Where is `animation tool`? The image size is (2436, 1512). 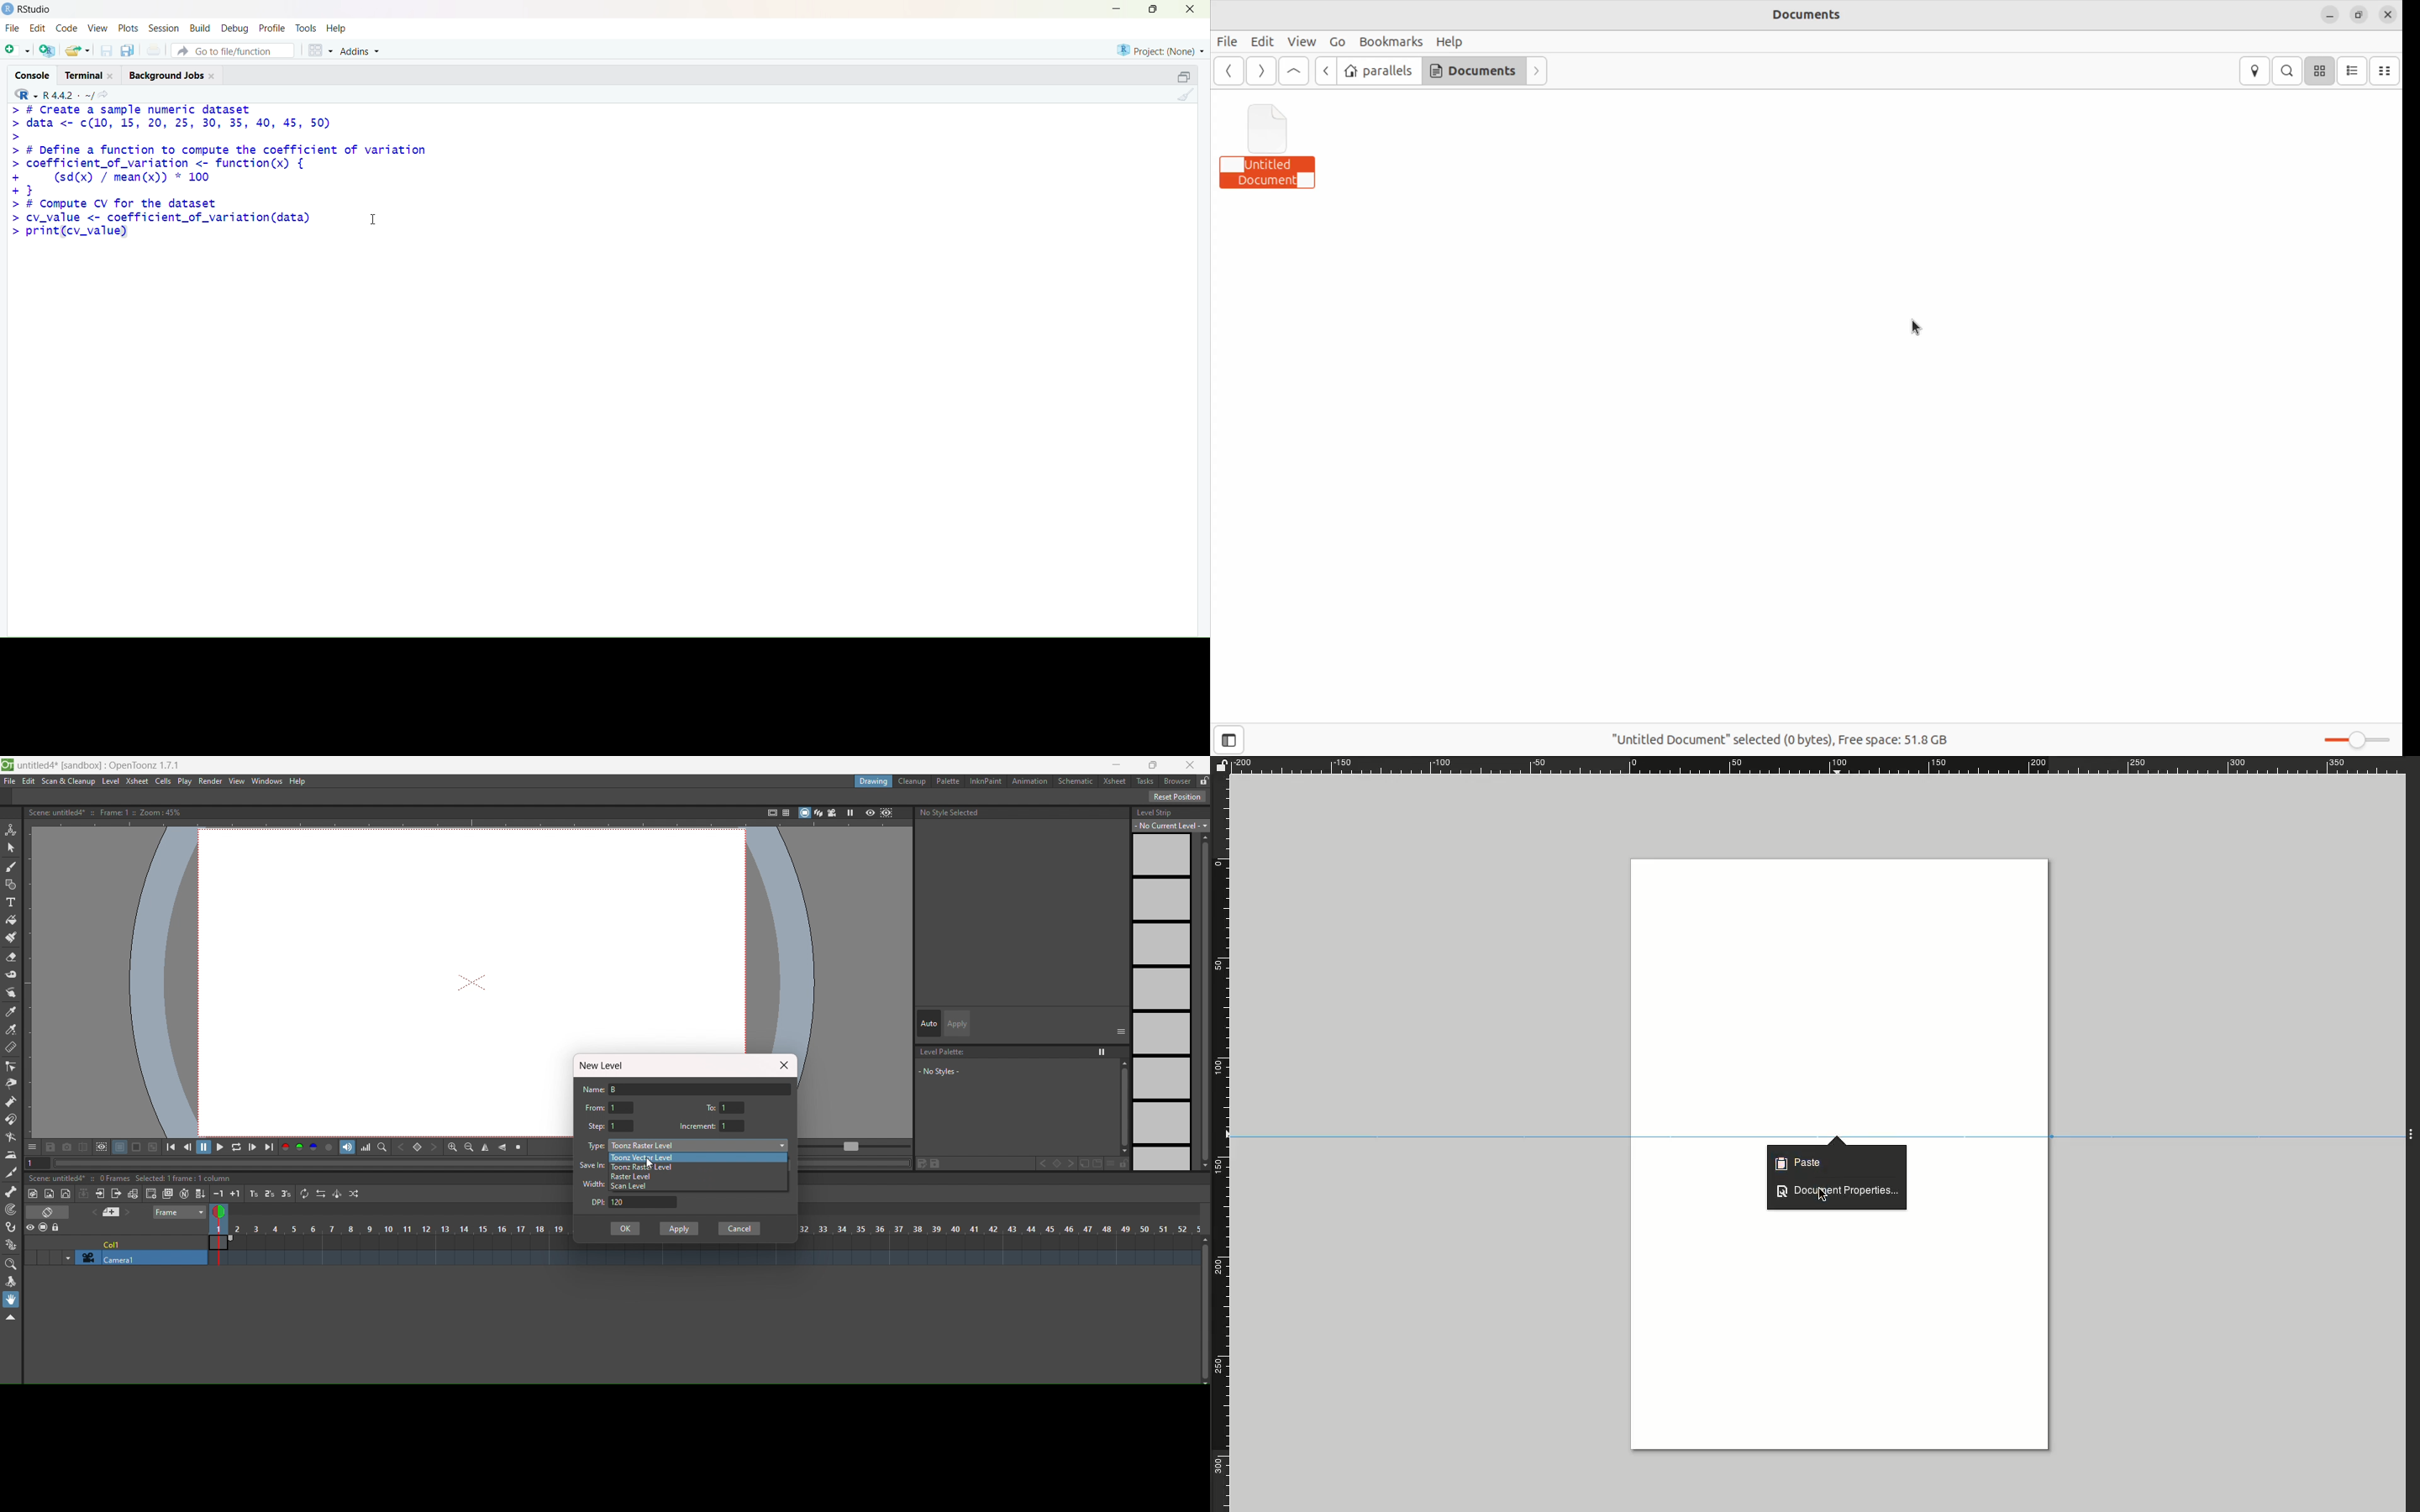
animation tool is located at coordinates (11, 830).